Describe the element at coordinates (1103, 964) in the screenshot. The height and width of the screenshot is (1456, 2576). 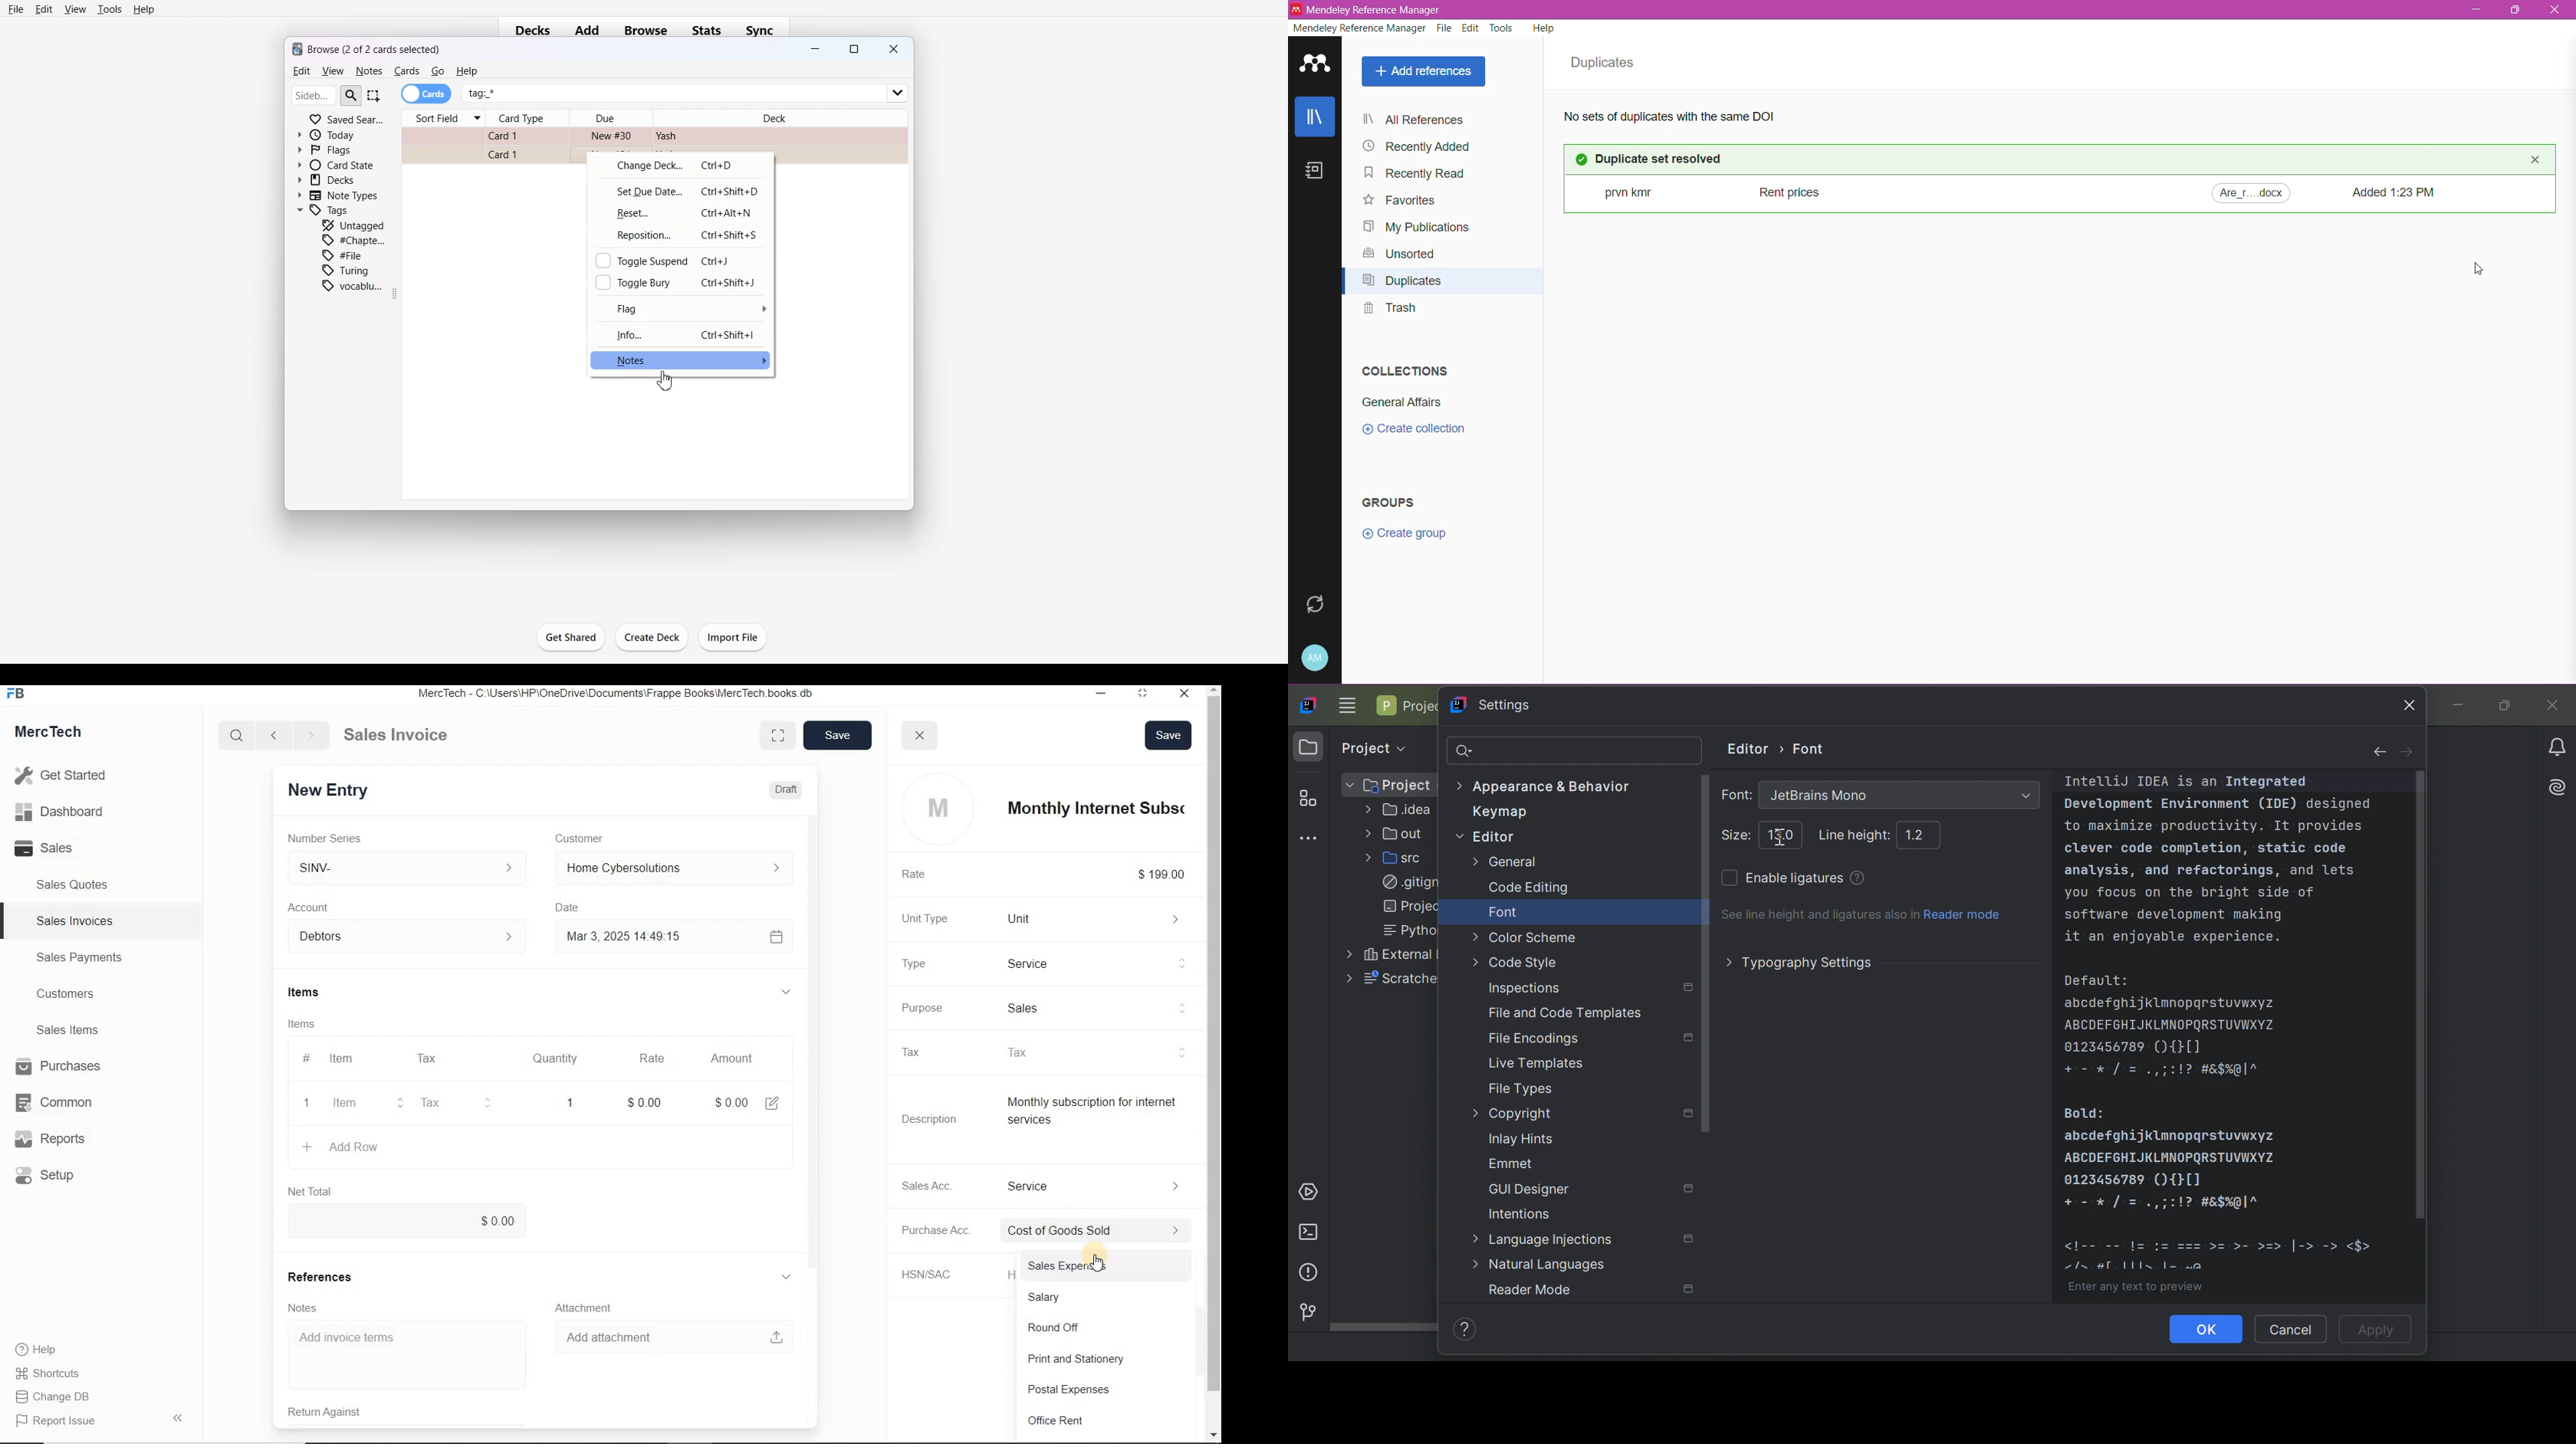
I see `Product` at that location.